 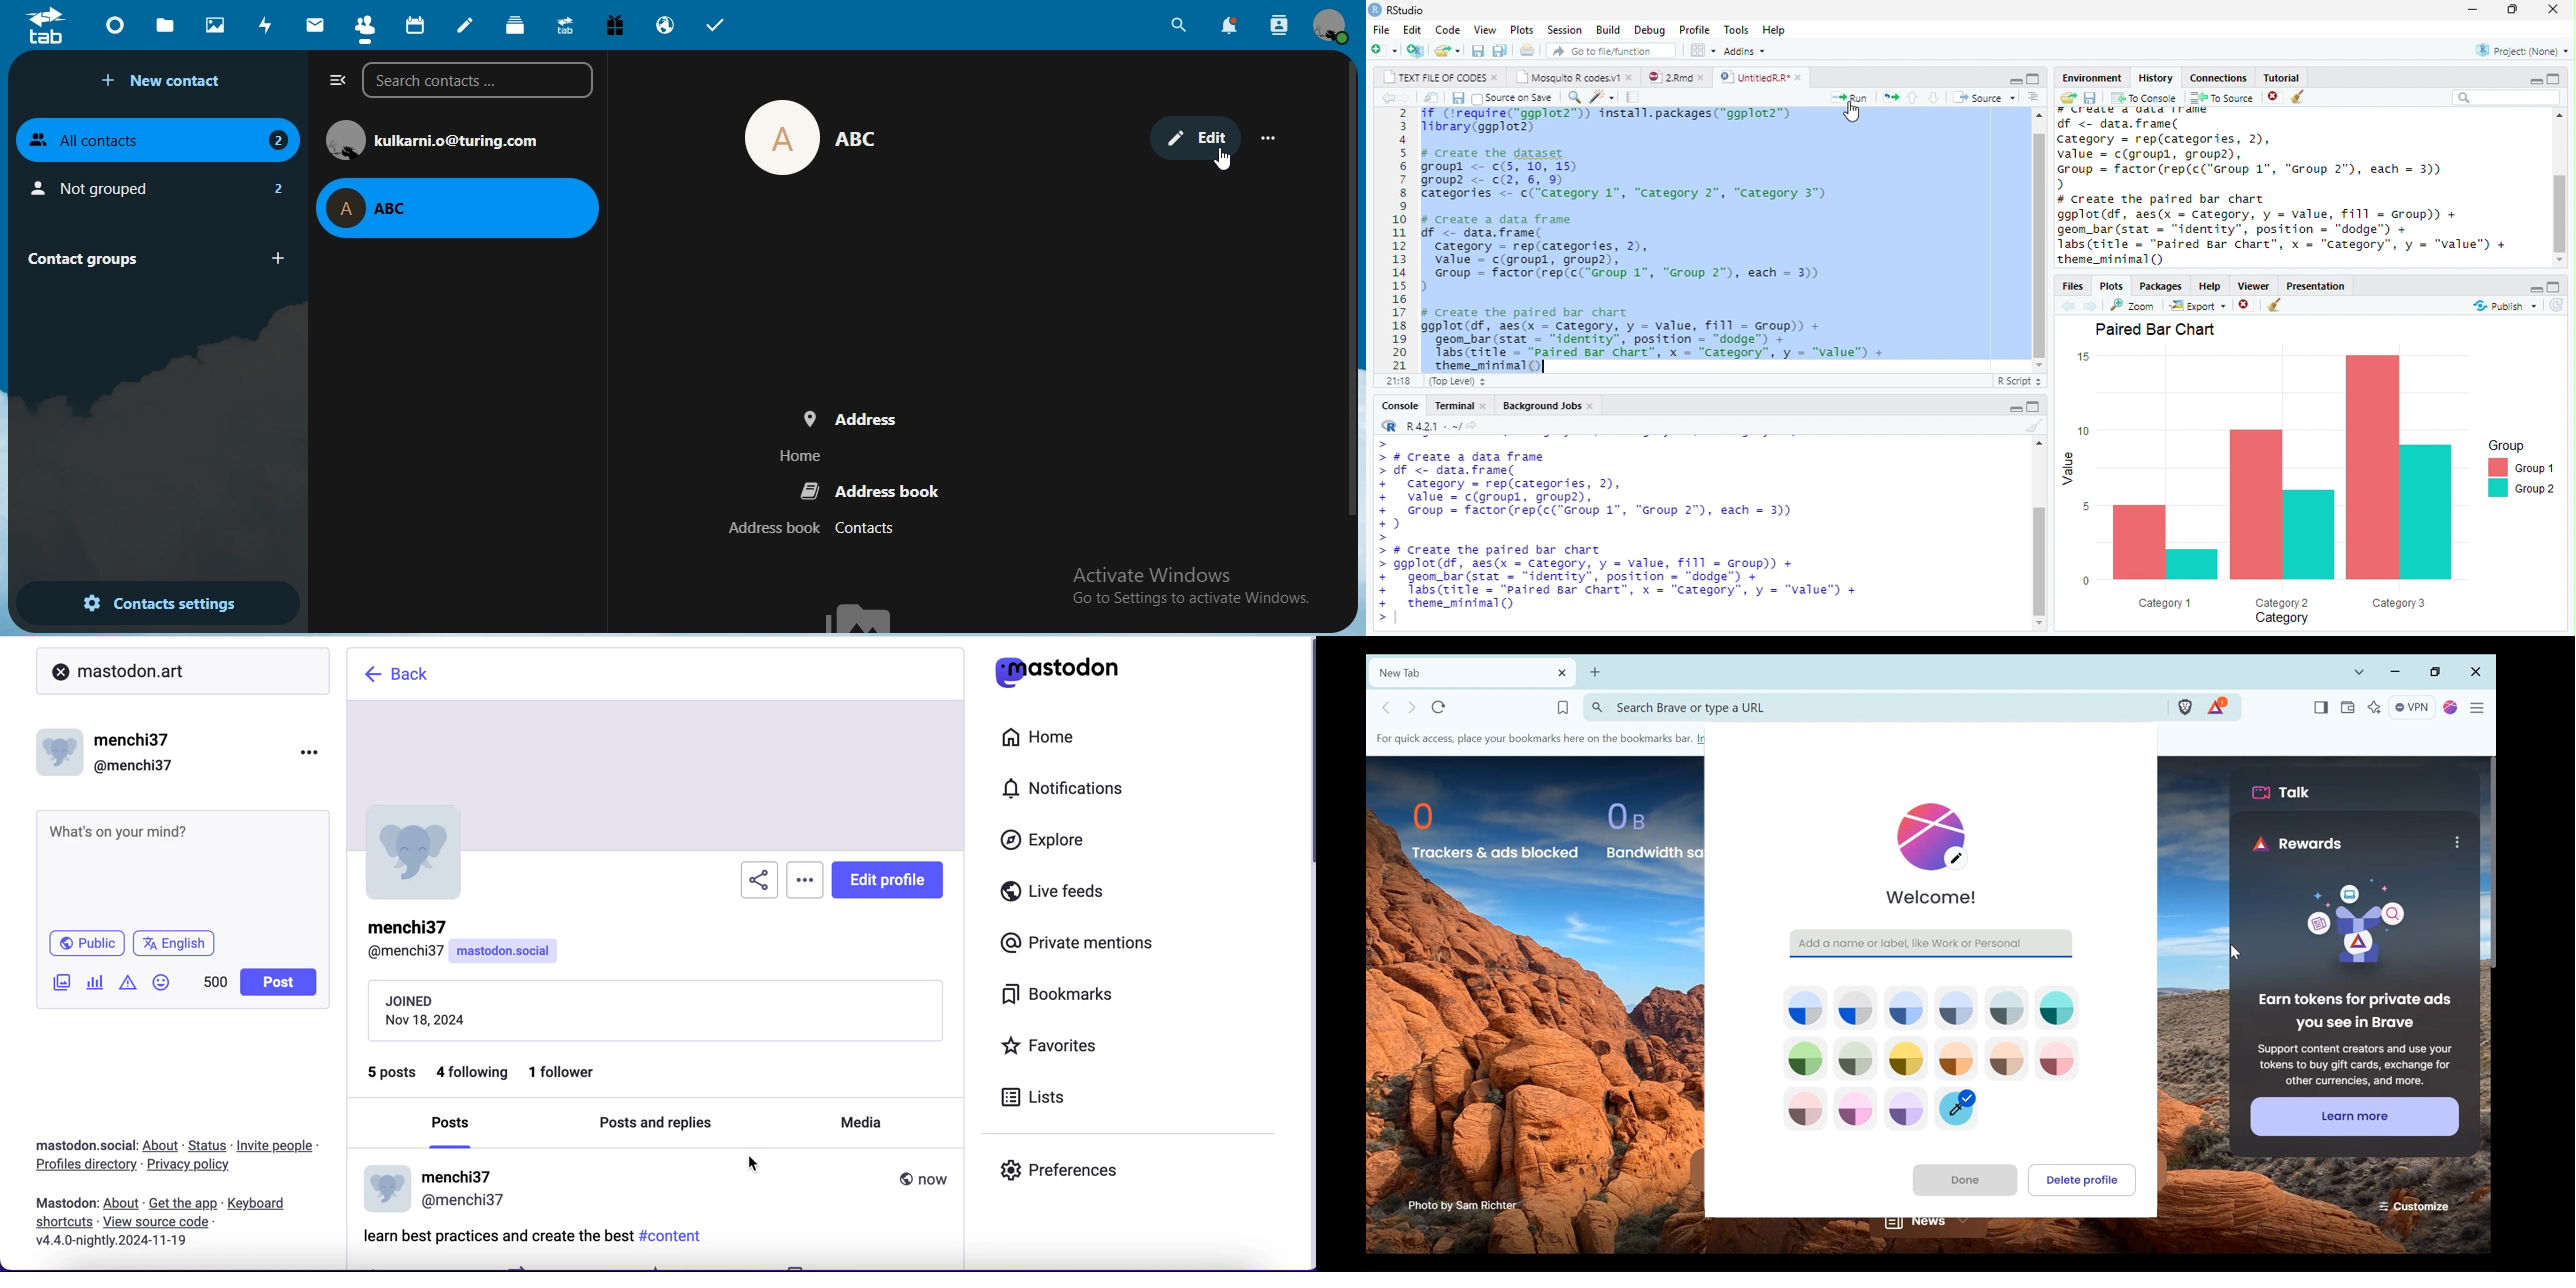 I want to click on next plot, so click(x=2094, y=306).